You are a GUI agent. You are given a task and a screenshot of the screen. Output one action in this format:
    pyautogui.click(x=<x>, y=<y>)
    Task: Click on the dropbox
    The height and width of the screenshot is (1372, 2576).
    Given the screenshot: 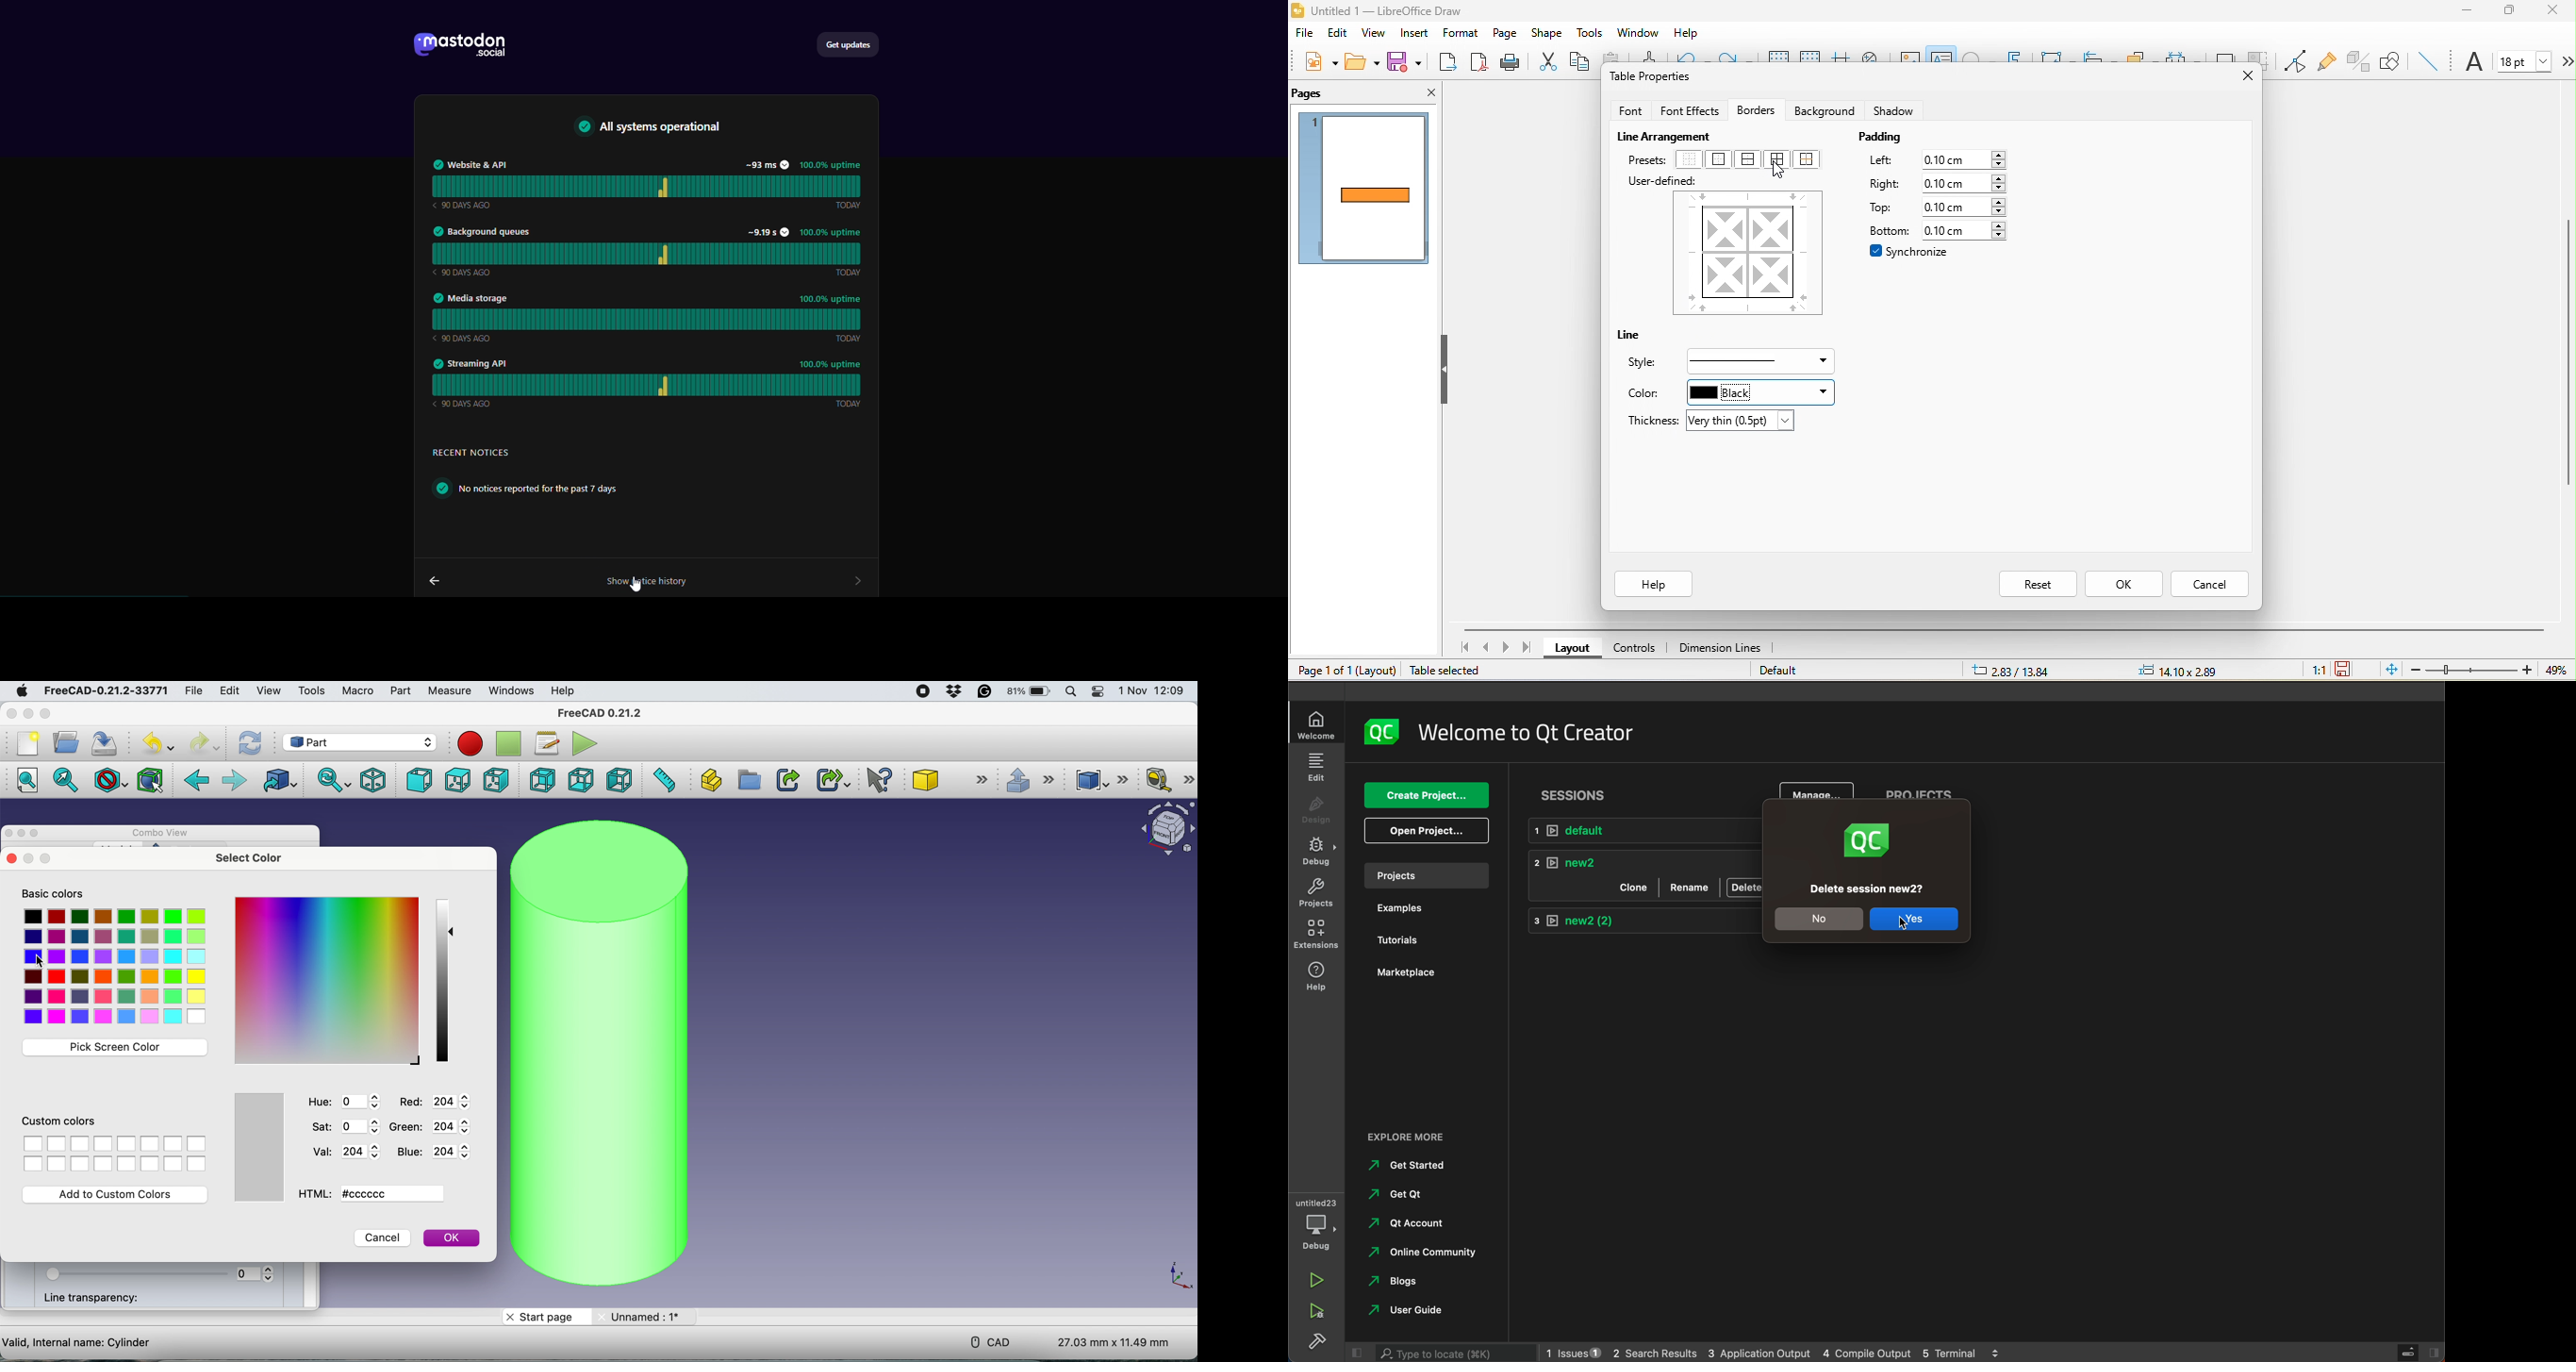 What is the action you would take?
    pyautogui.click(x=952, y=693)
    